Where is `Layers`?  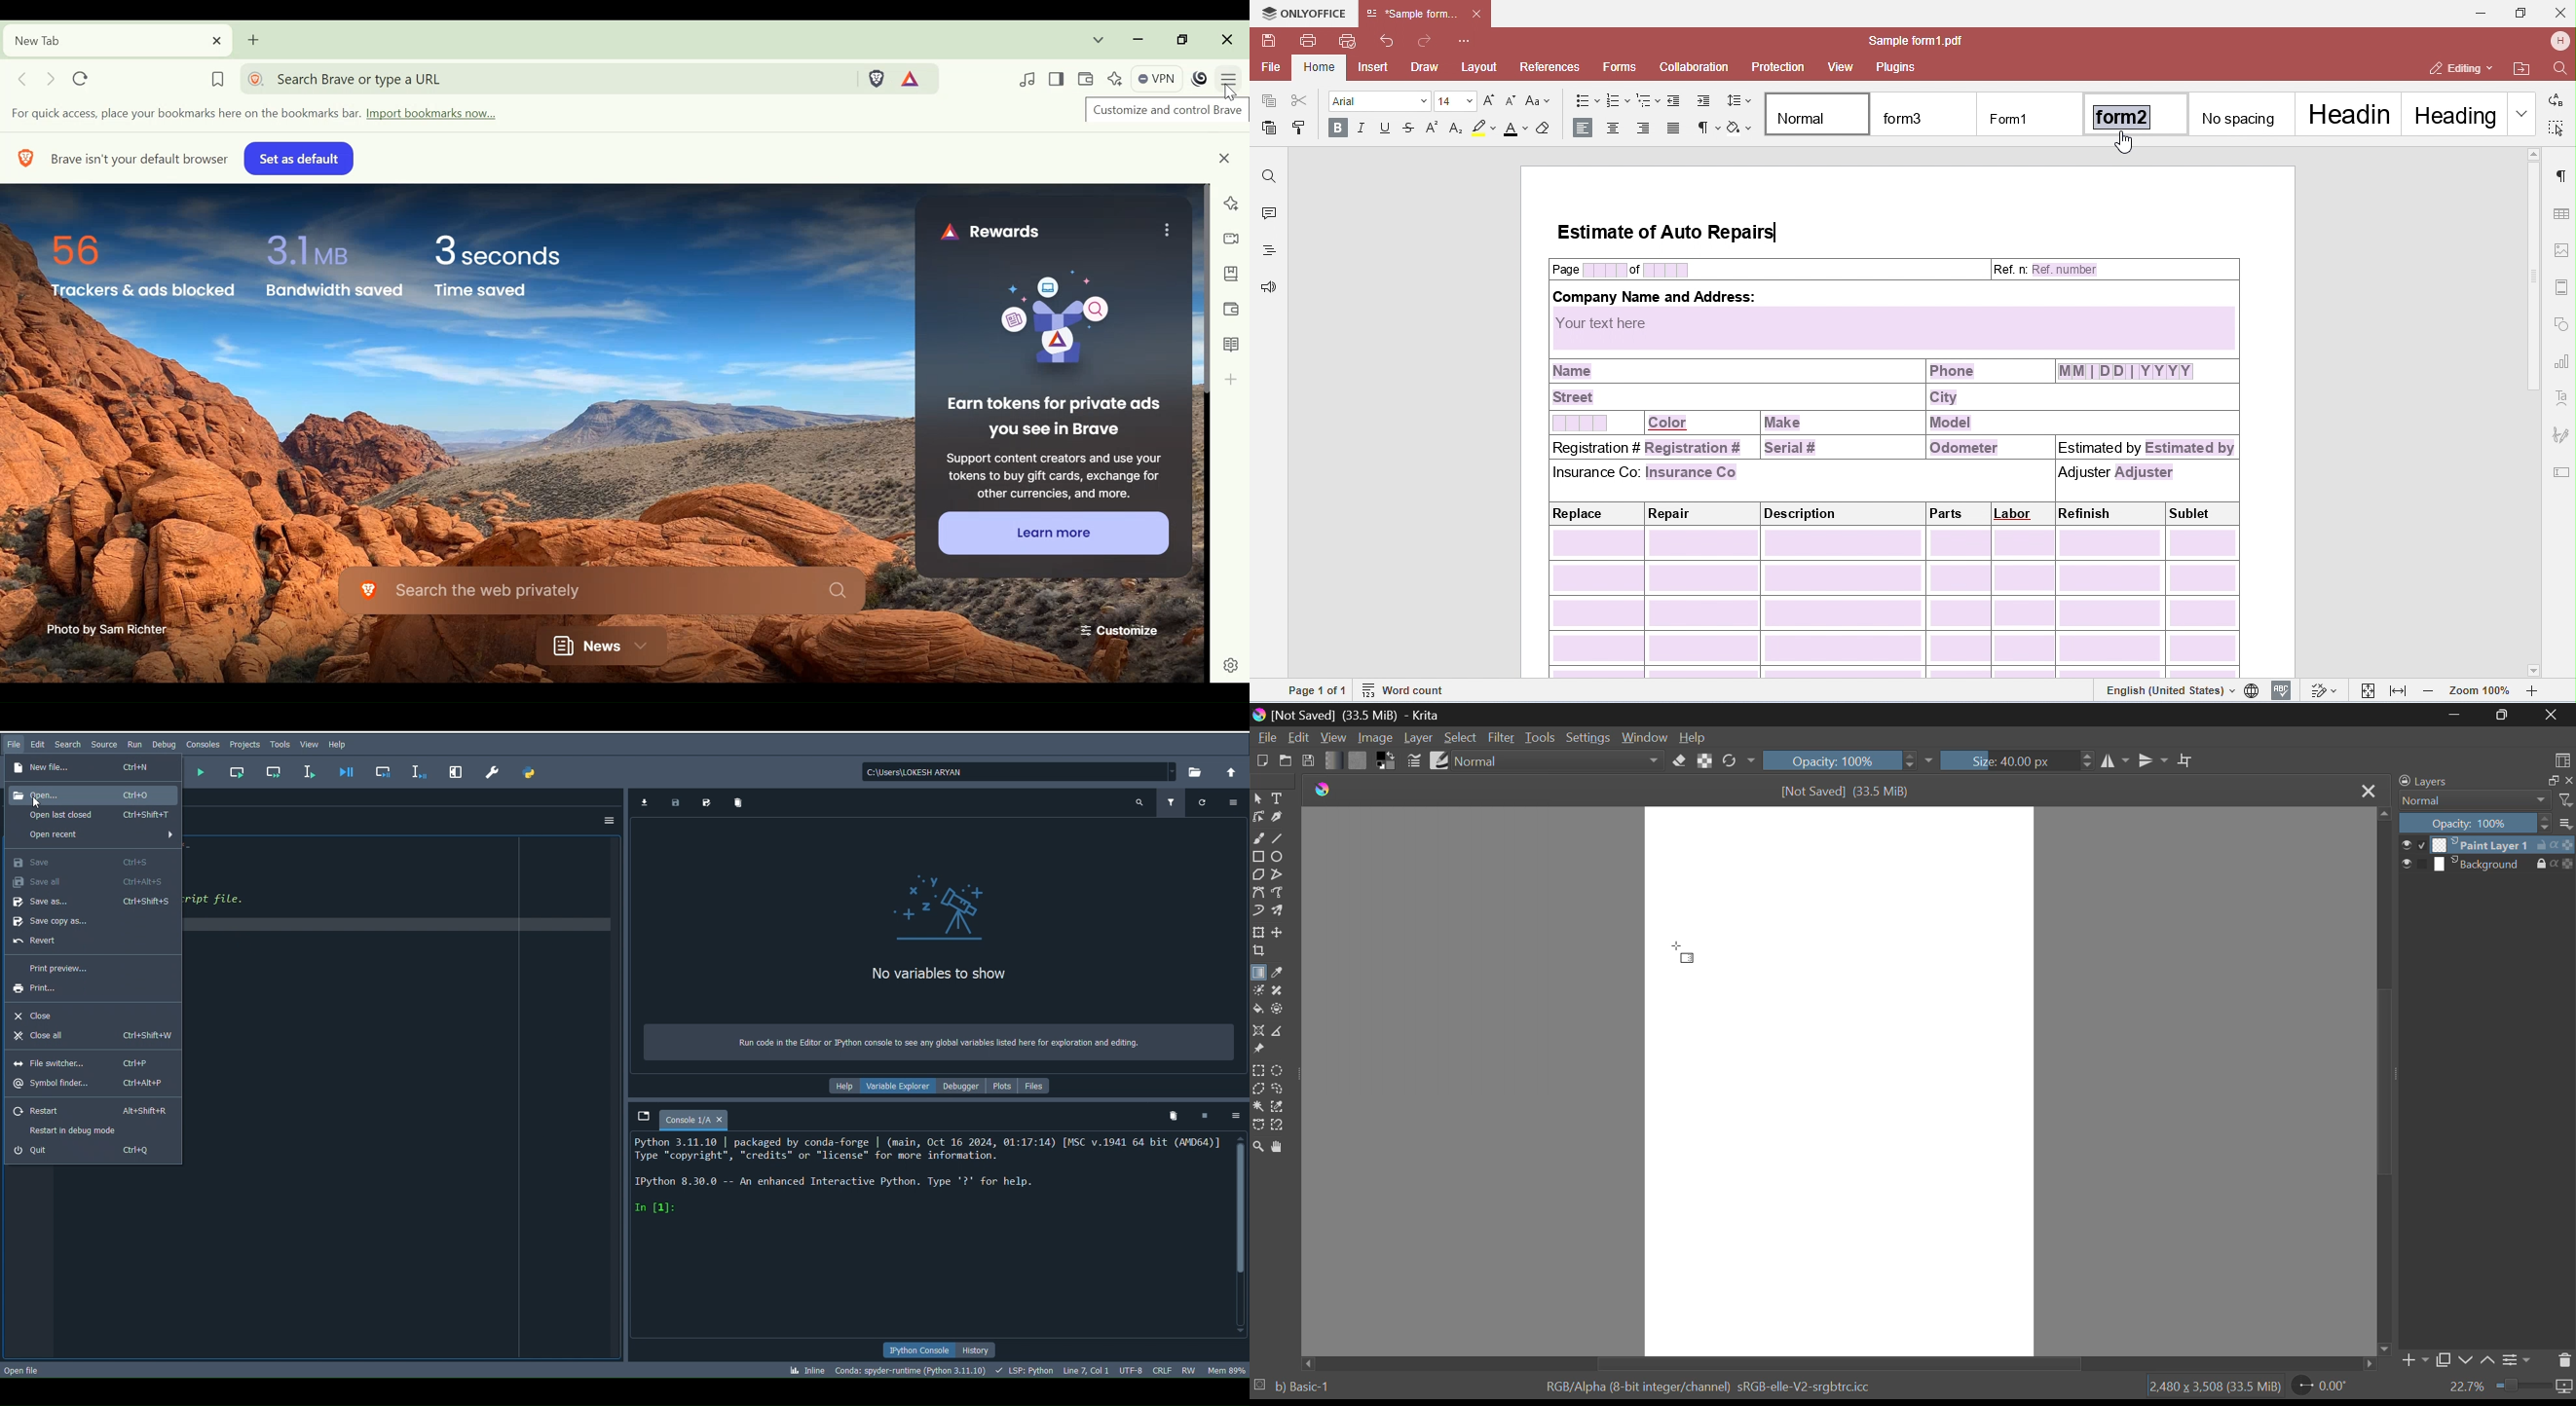
Layers is located at coordinates (2423, 782).